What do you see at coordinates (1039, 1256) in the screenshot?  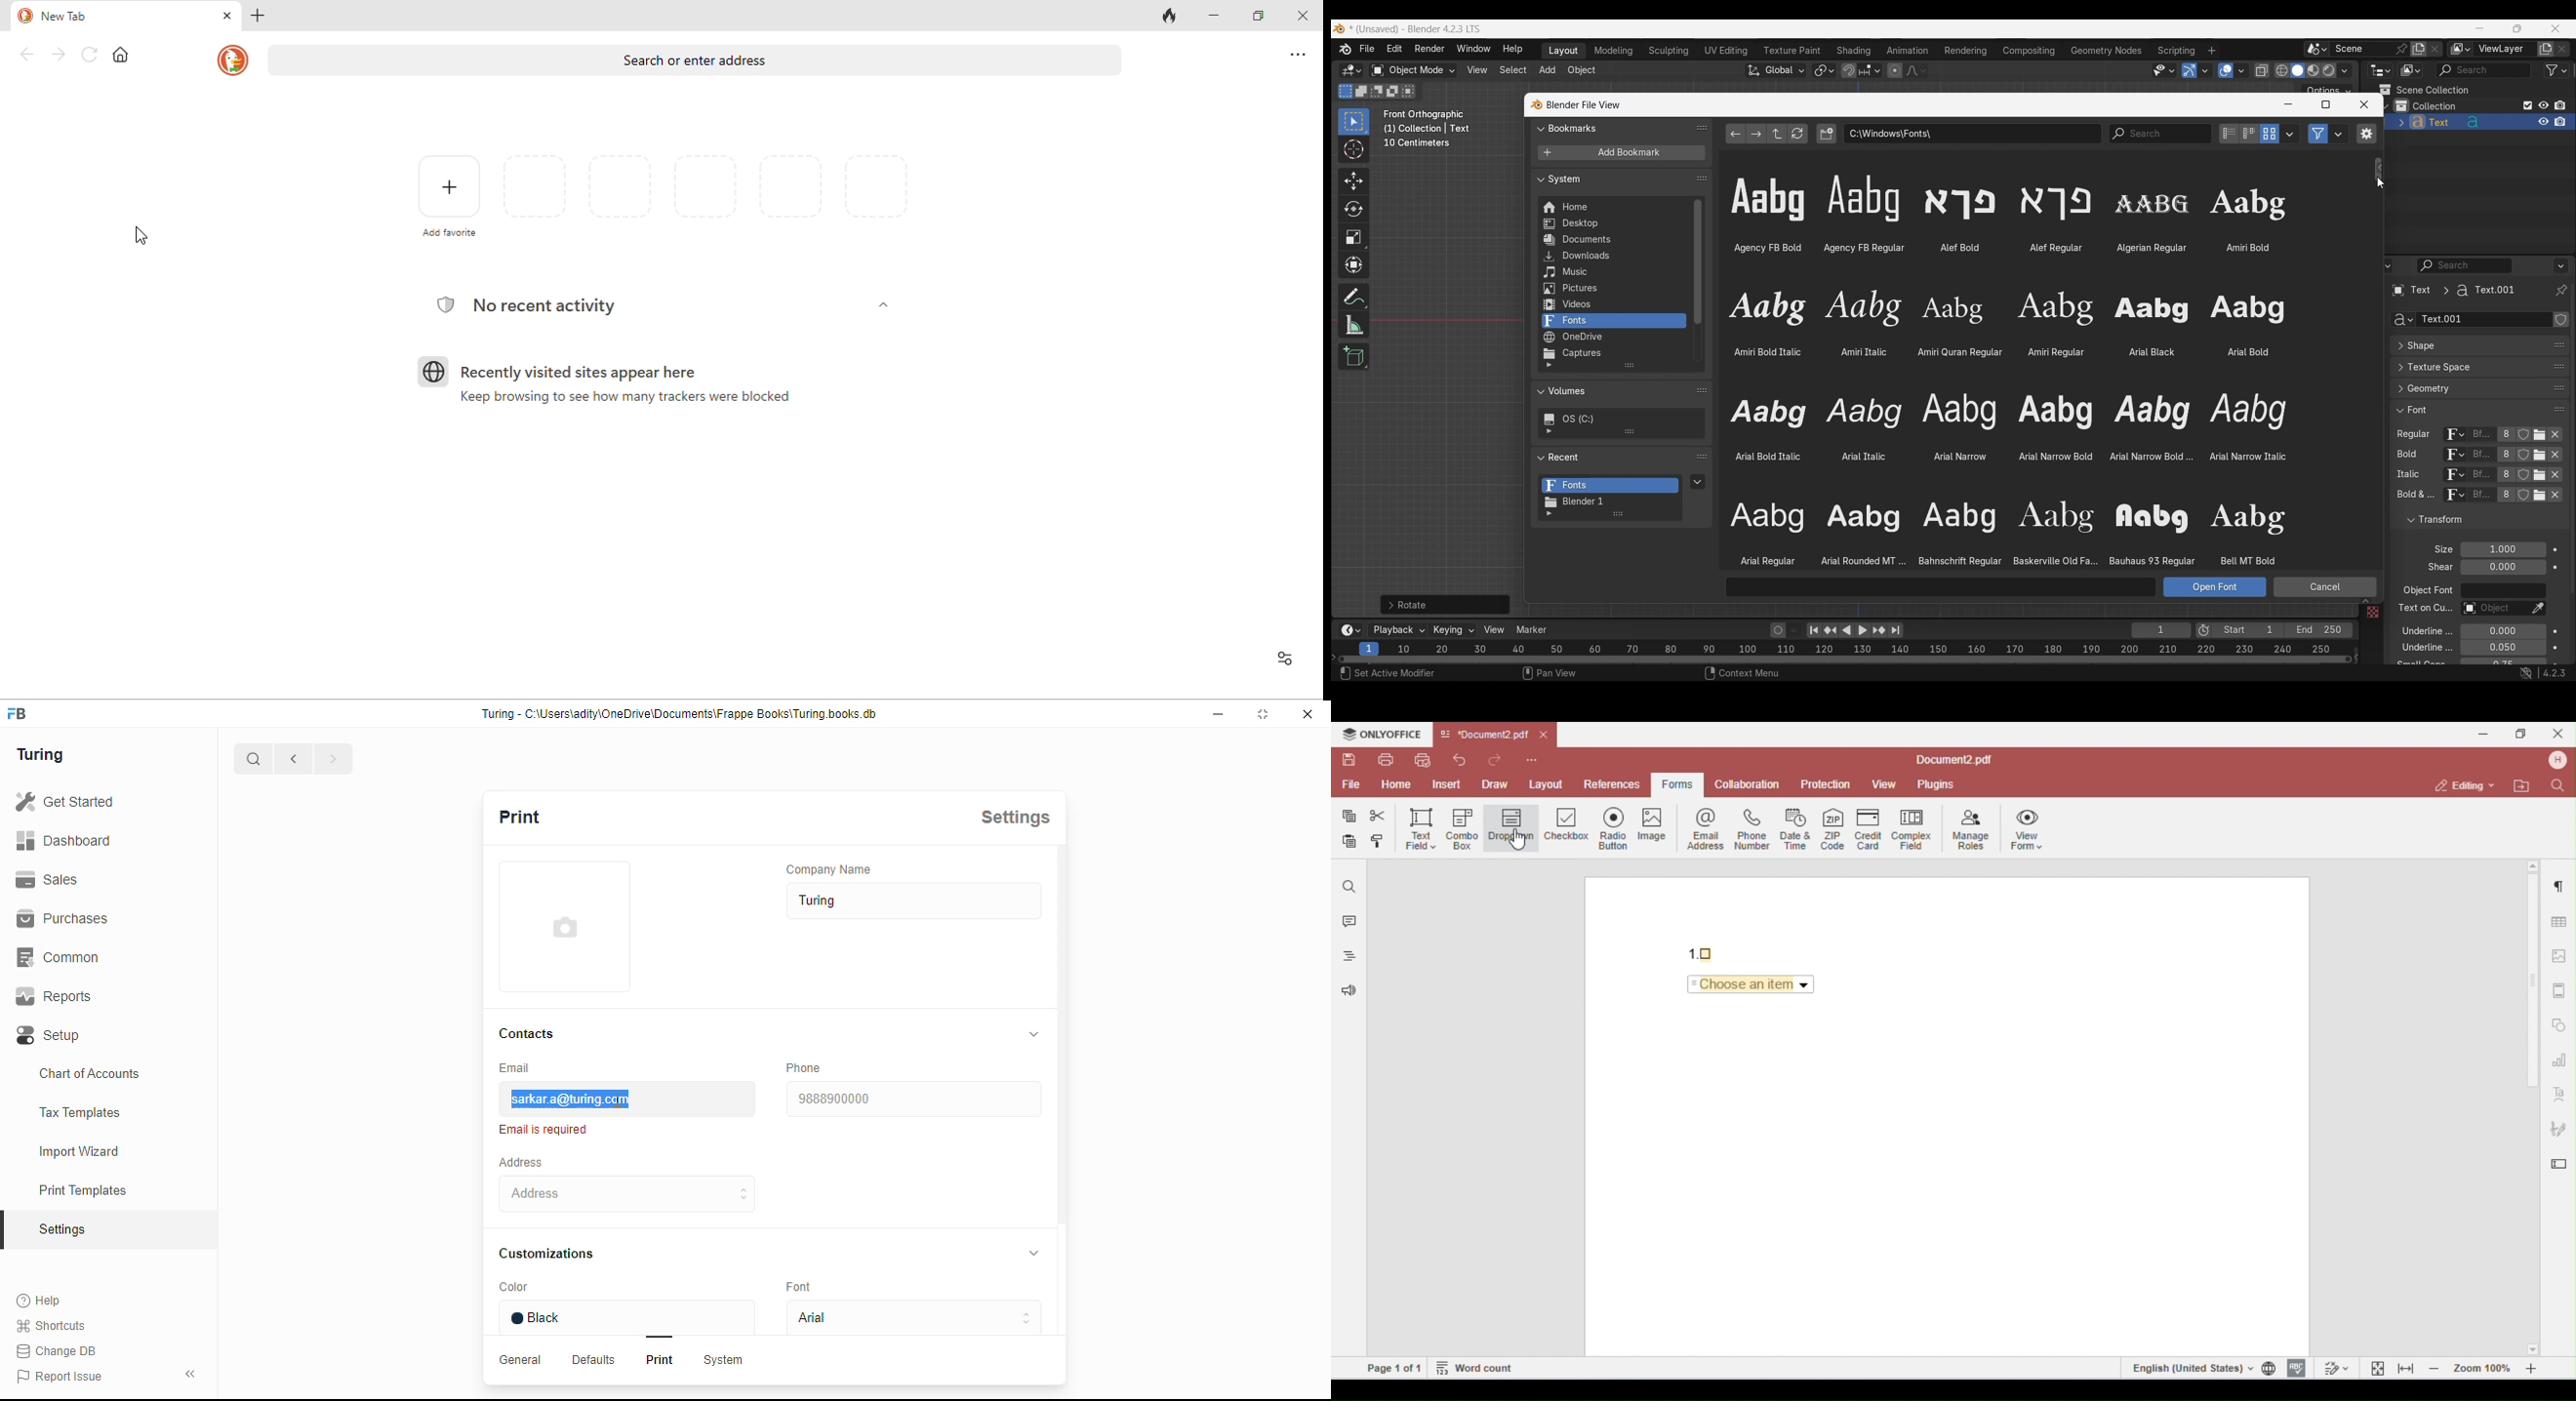 I see `collapse` at bounding box center [1039, 1256].